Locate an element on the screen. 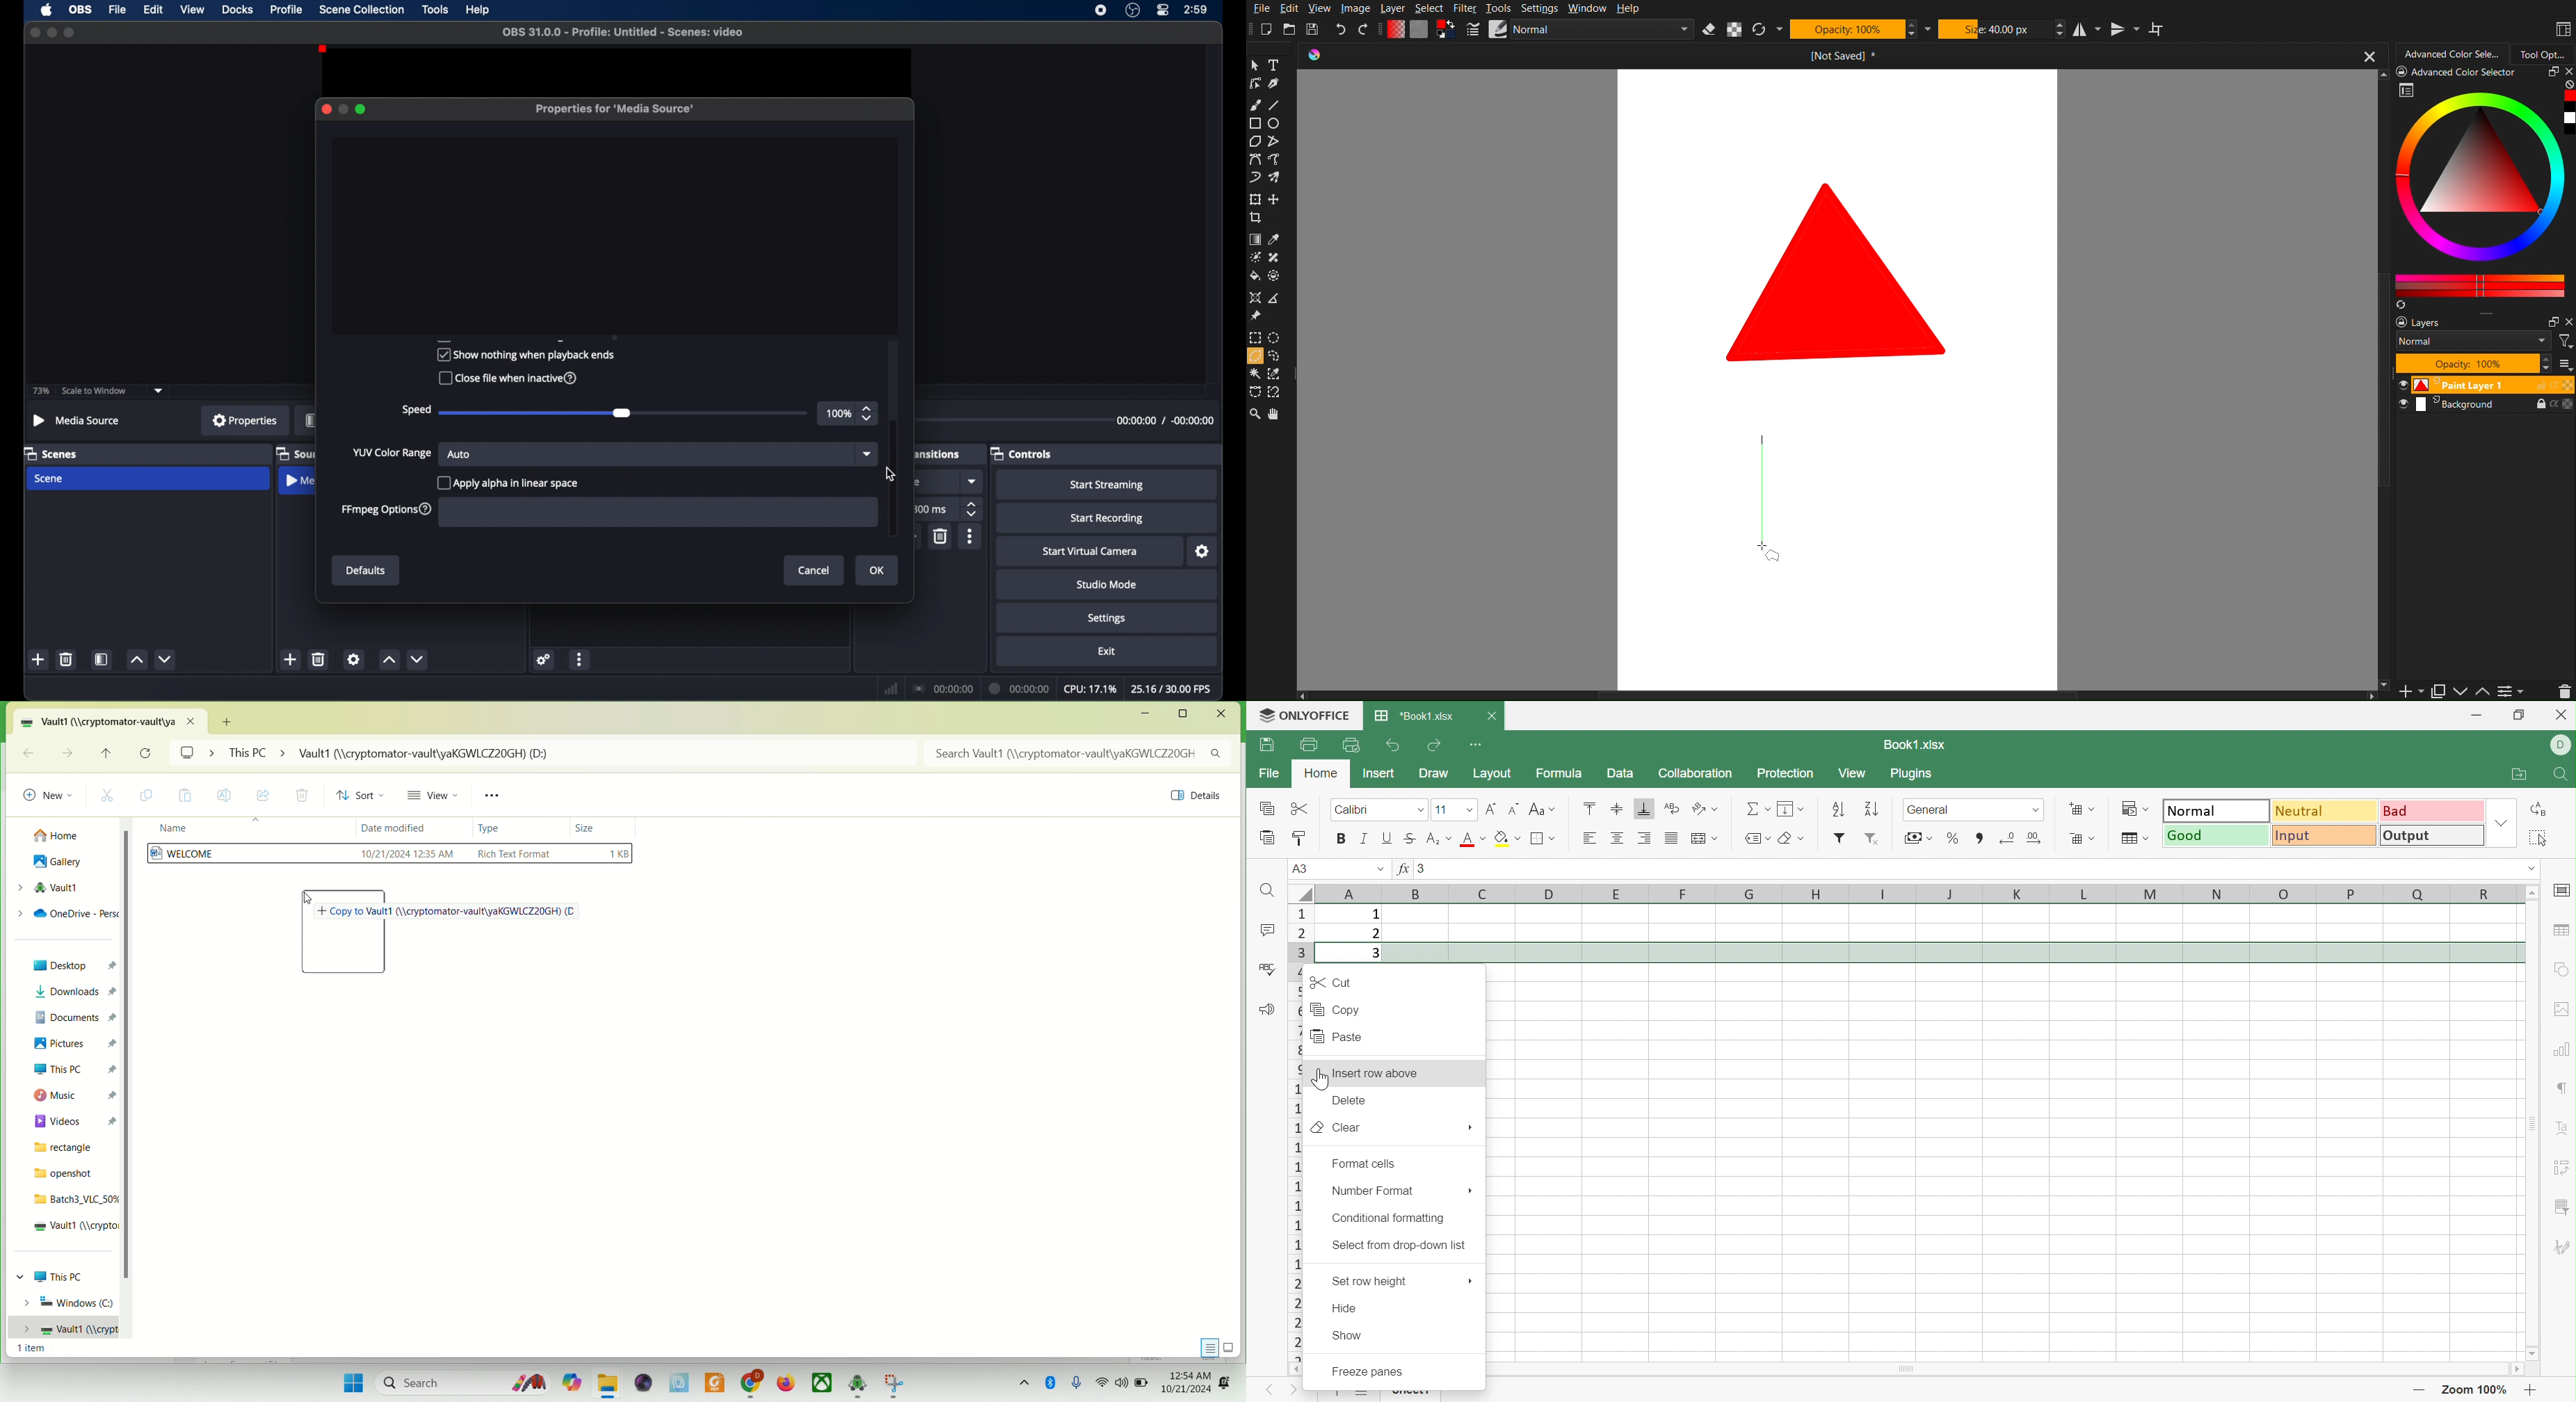 This screenshot has height=1428, width=2576. Scroll Up is located at coordinates (2532, 892).